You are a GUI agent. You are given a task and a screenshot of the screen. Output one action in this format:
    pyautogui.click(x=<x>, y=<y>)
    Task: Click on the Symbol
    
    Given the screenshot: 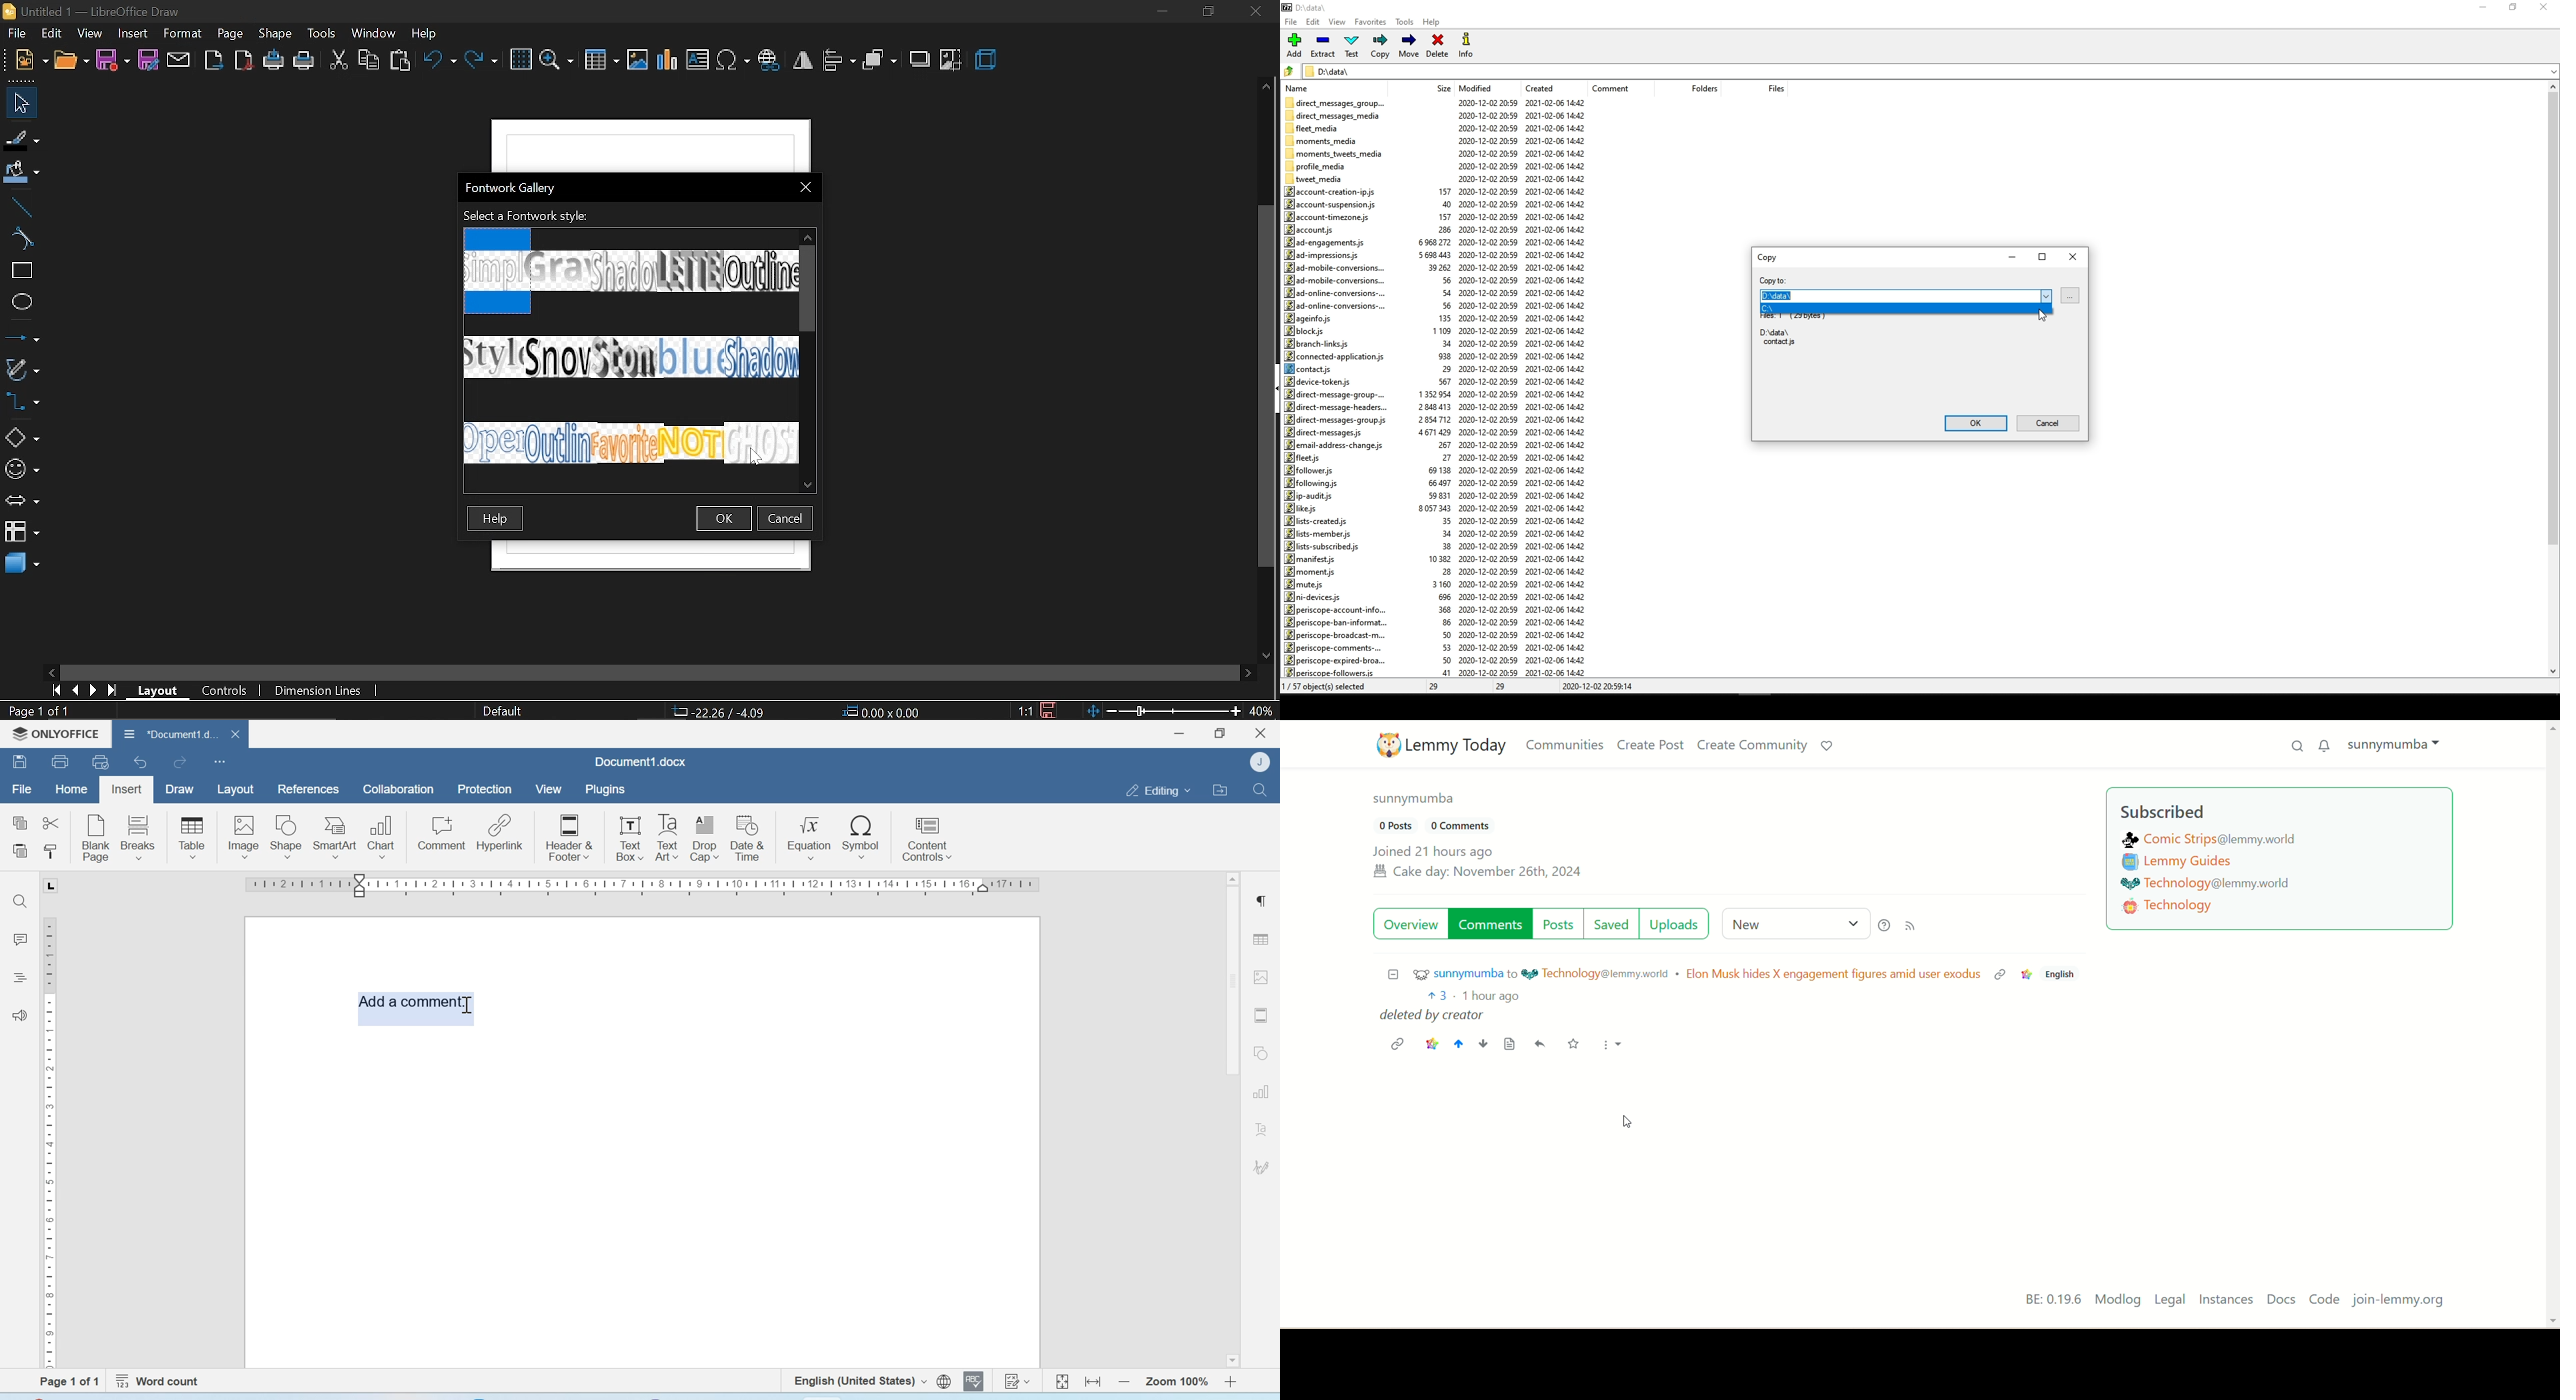 What is the action you would take?
    pyautogui.click(x=862, y=836)
    